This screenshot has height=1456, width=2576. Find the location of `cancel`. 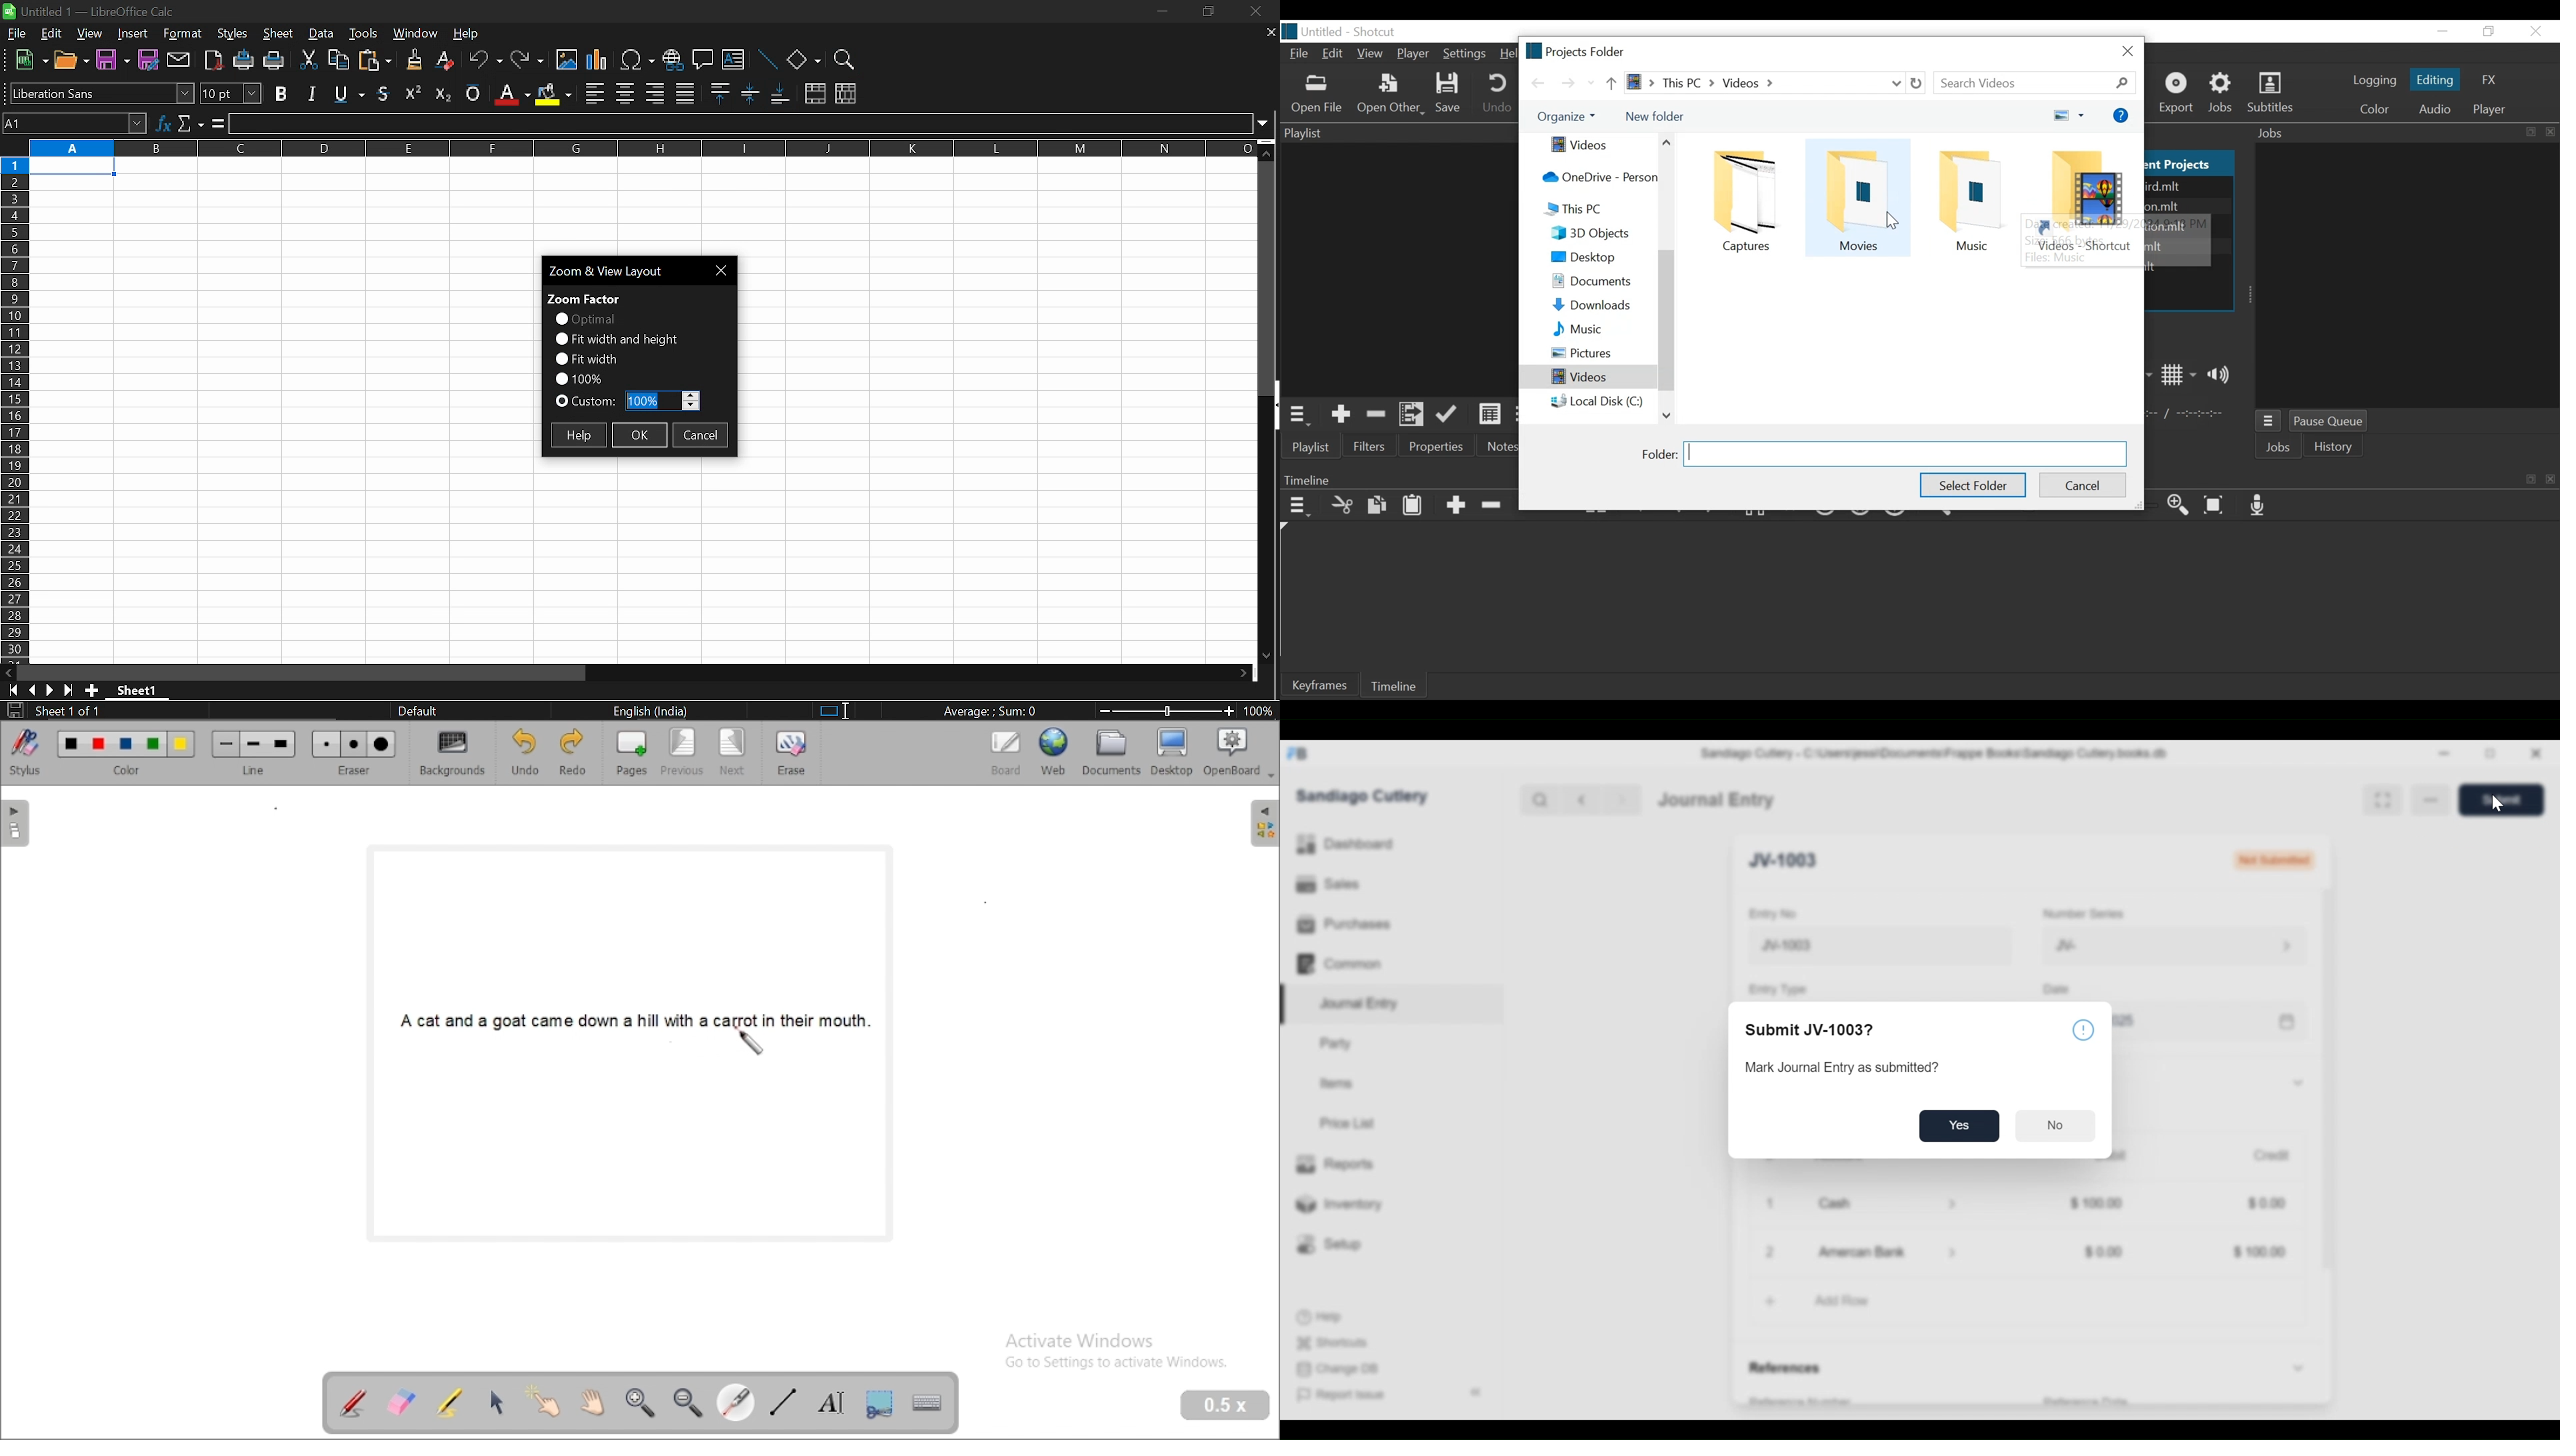

cancel is located at coordinates (701, 437).